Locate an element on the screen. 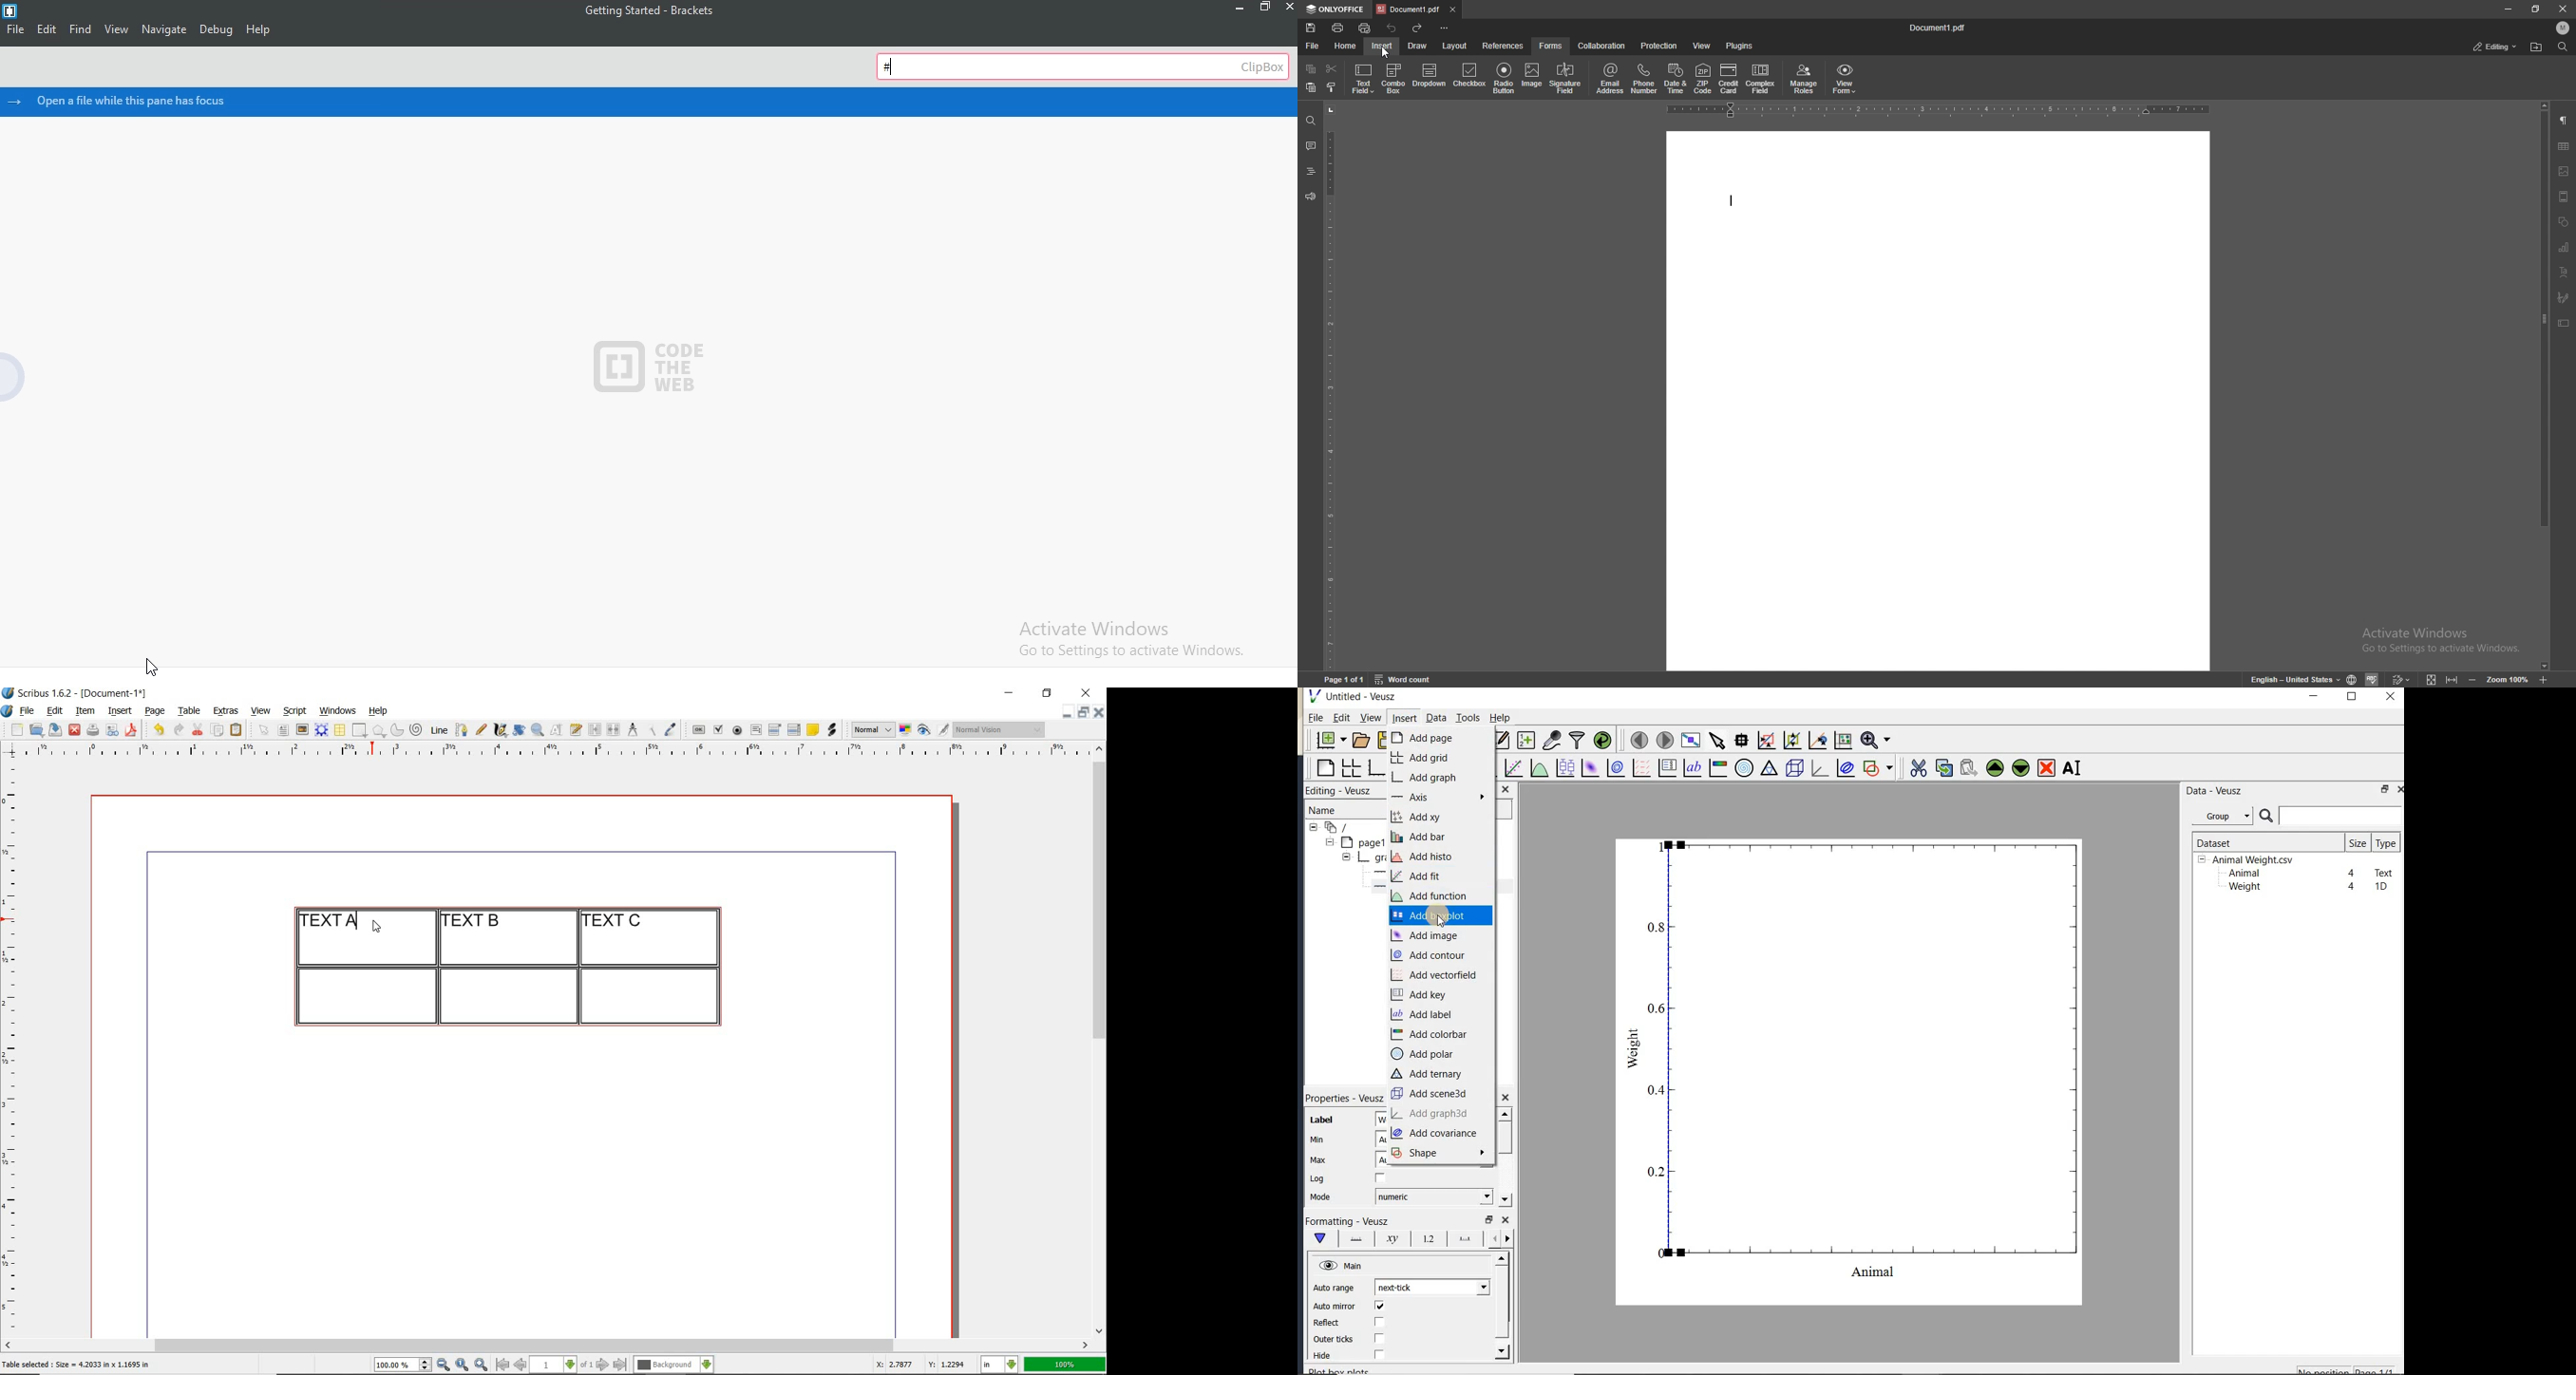  select the current layer is located at coordinates (674, 1365).